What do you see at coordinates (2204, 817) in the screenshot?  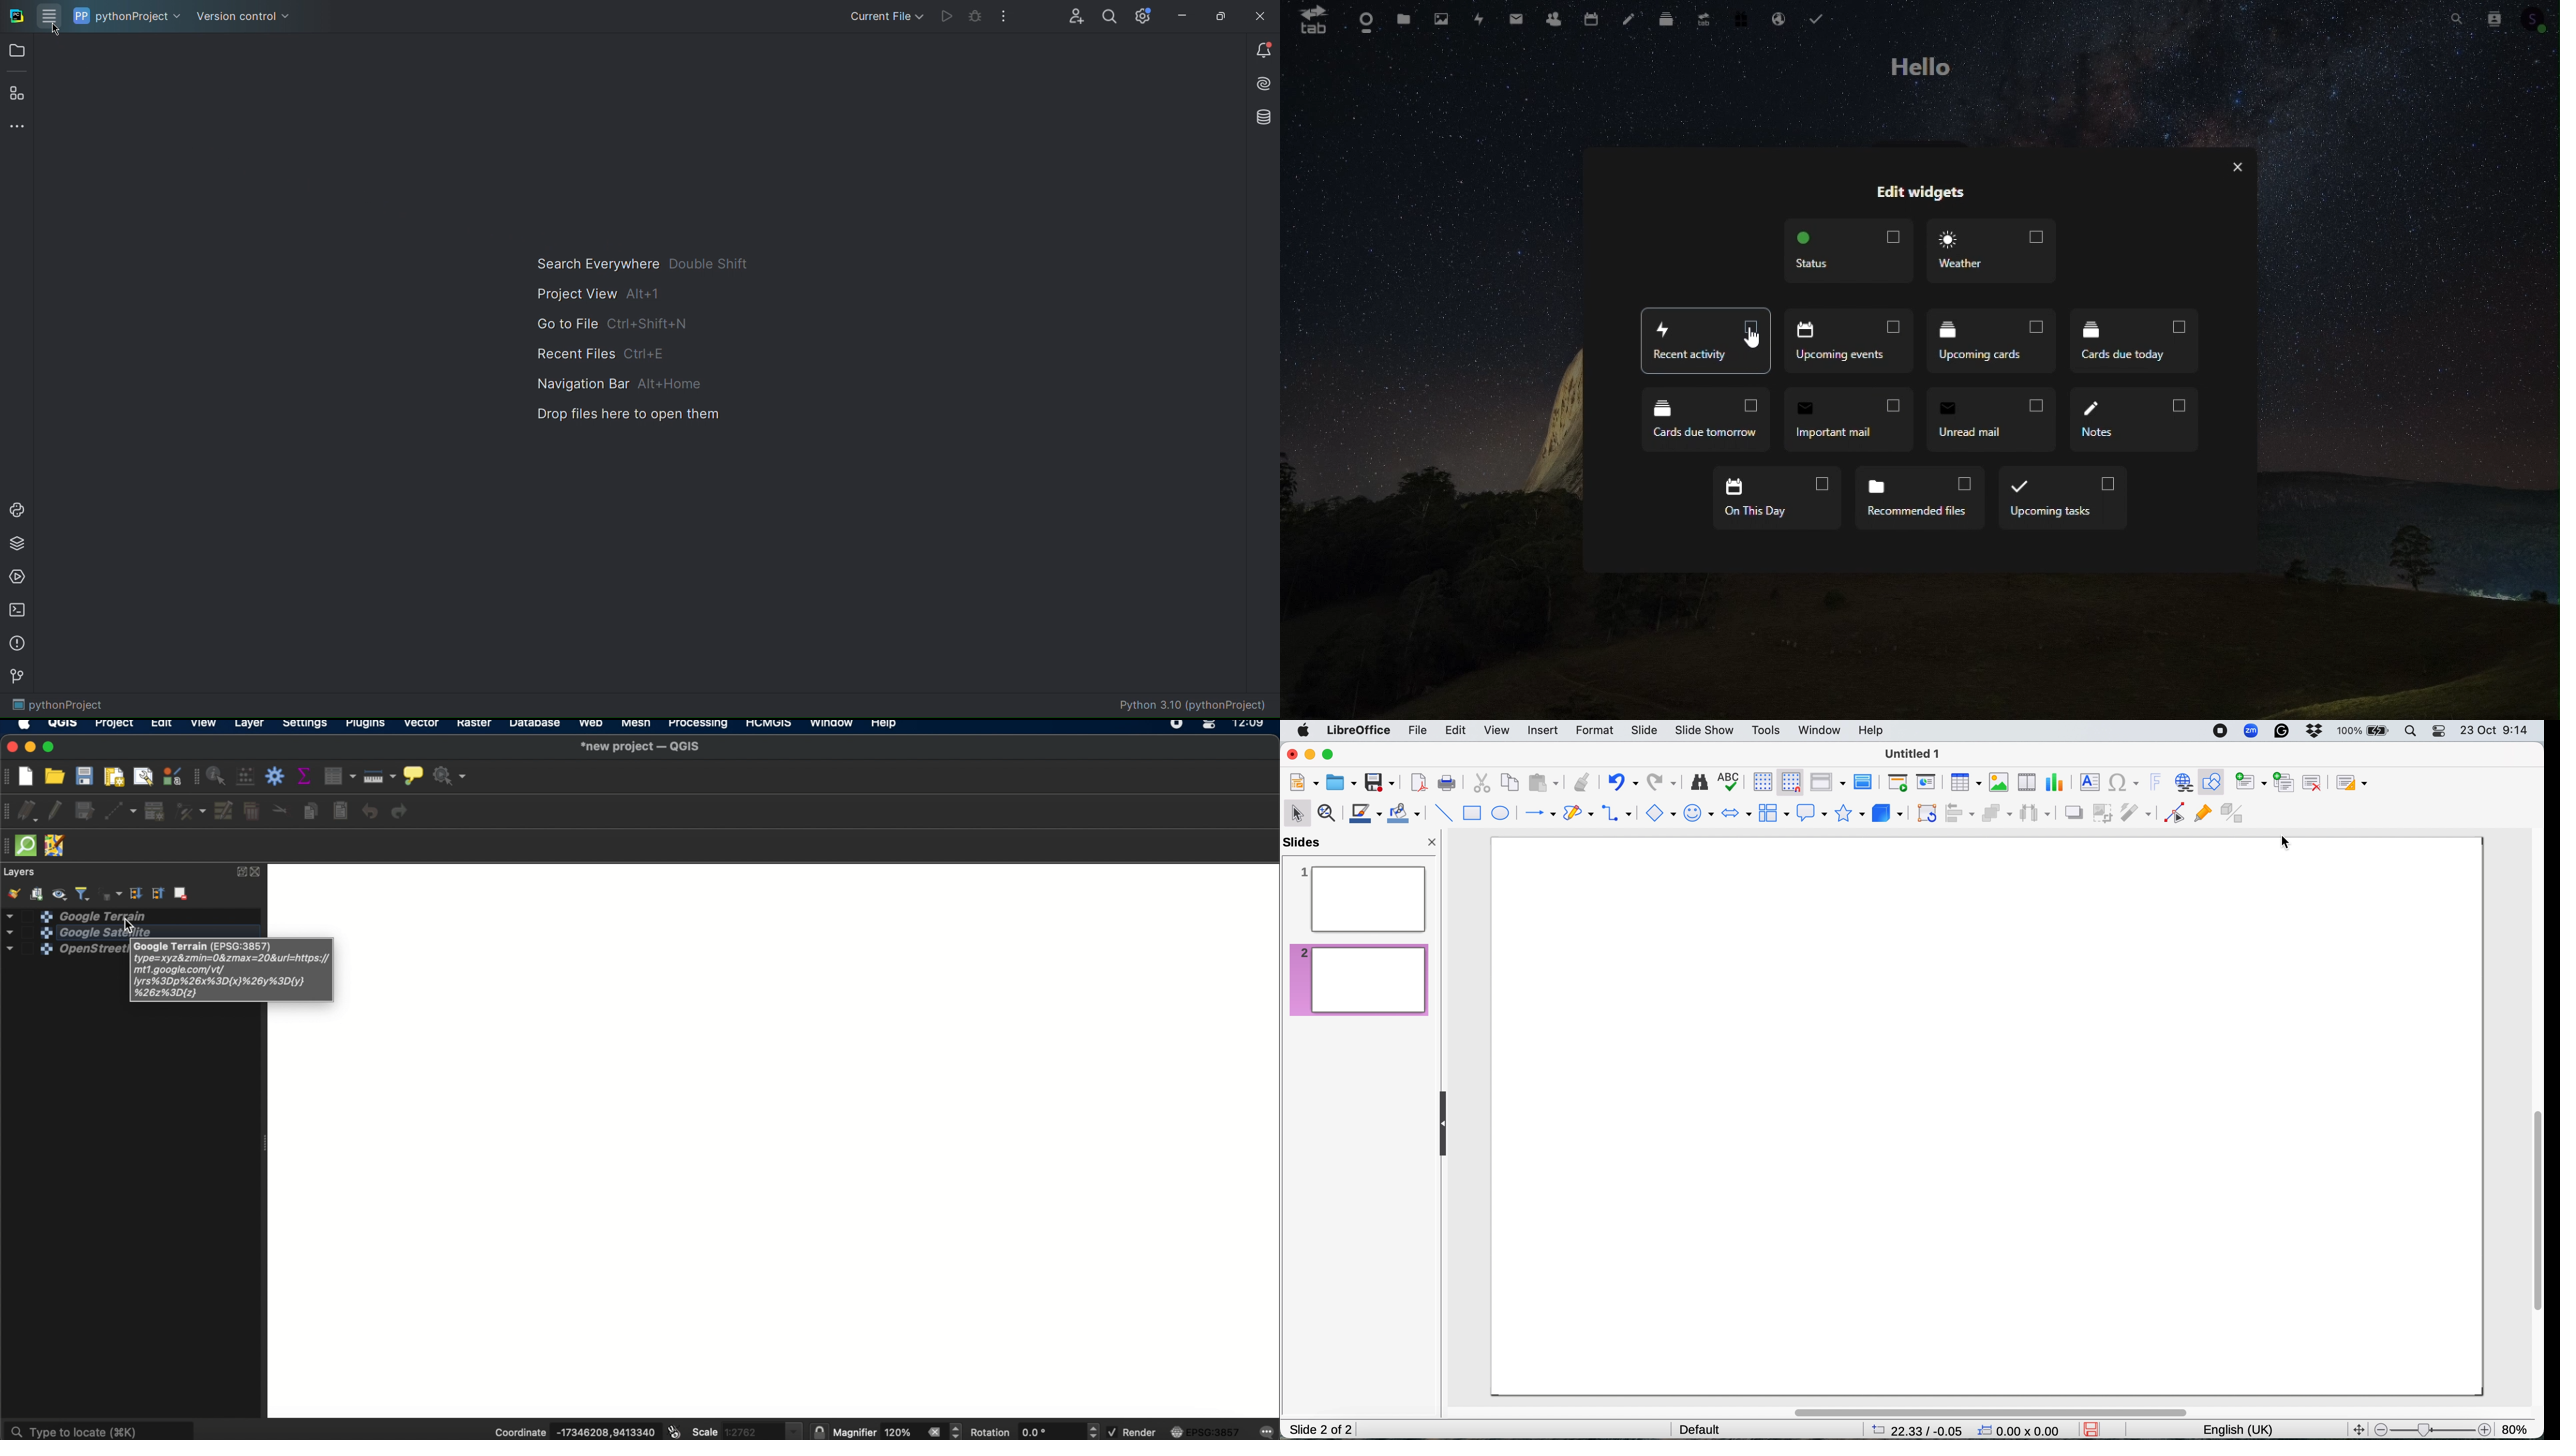 I see `show gluepoint functions` at bounding box center [2204, 817].